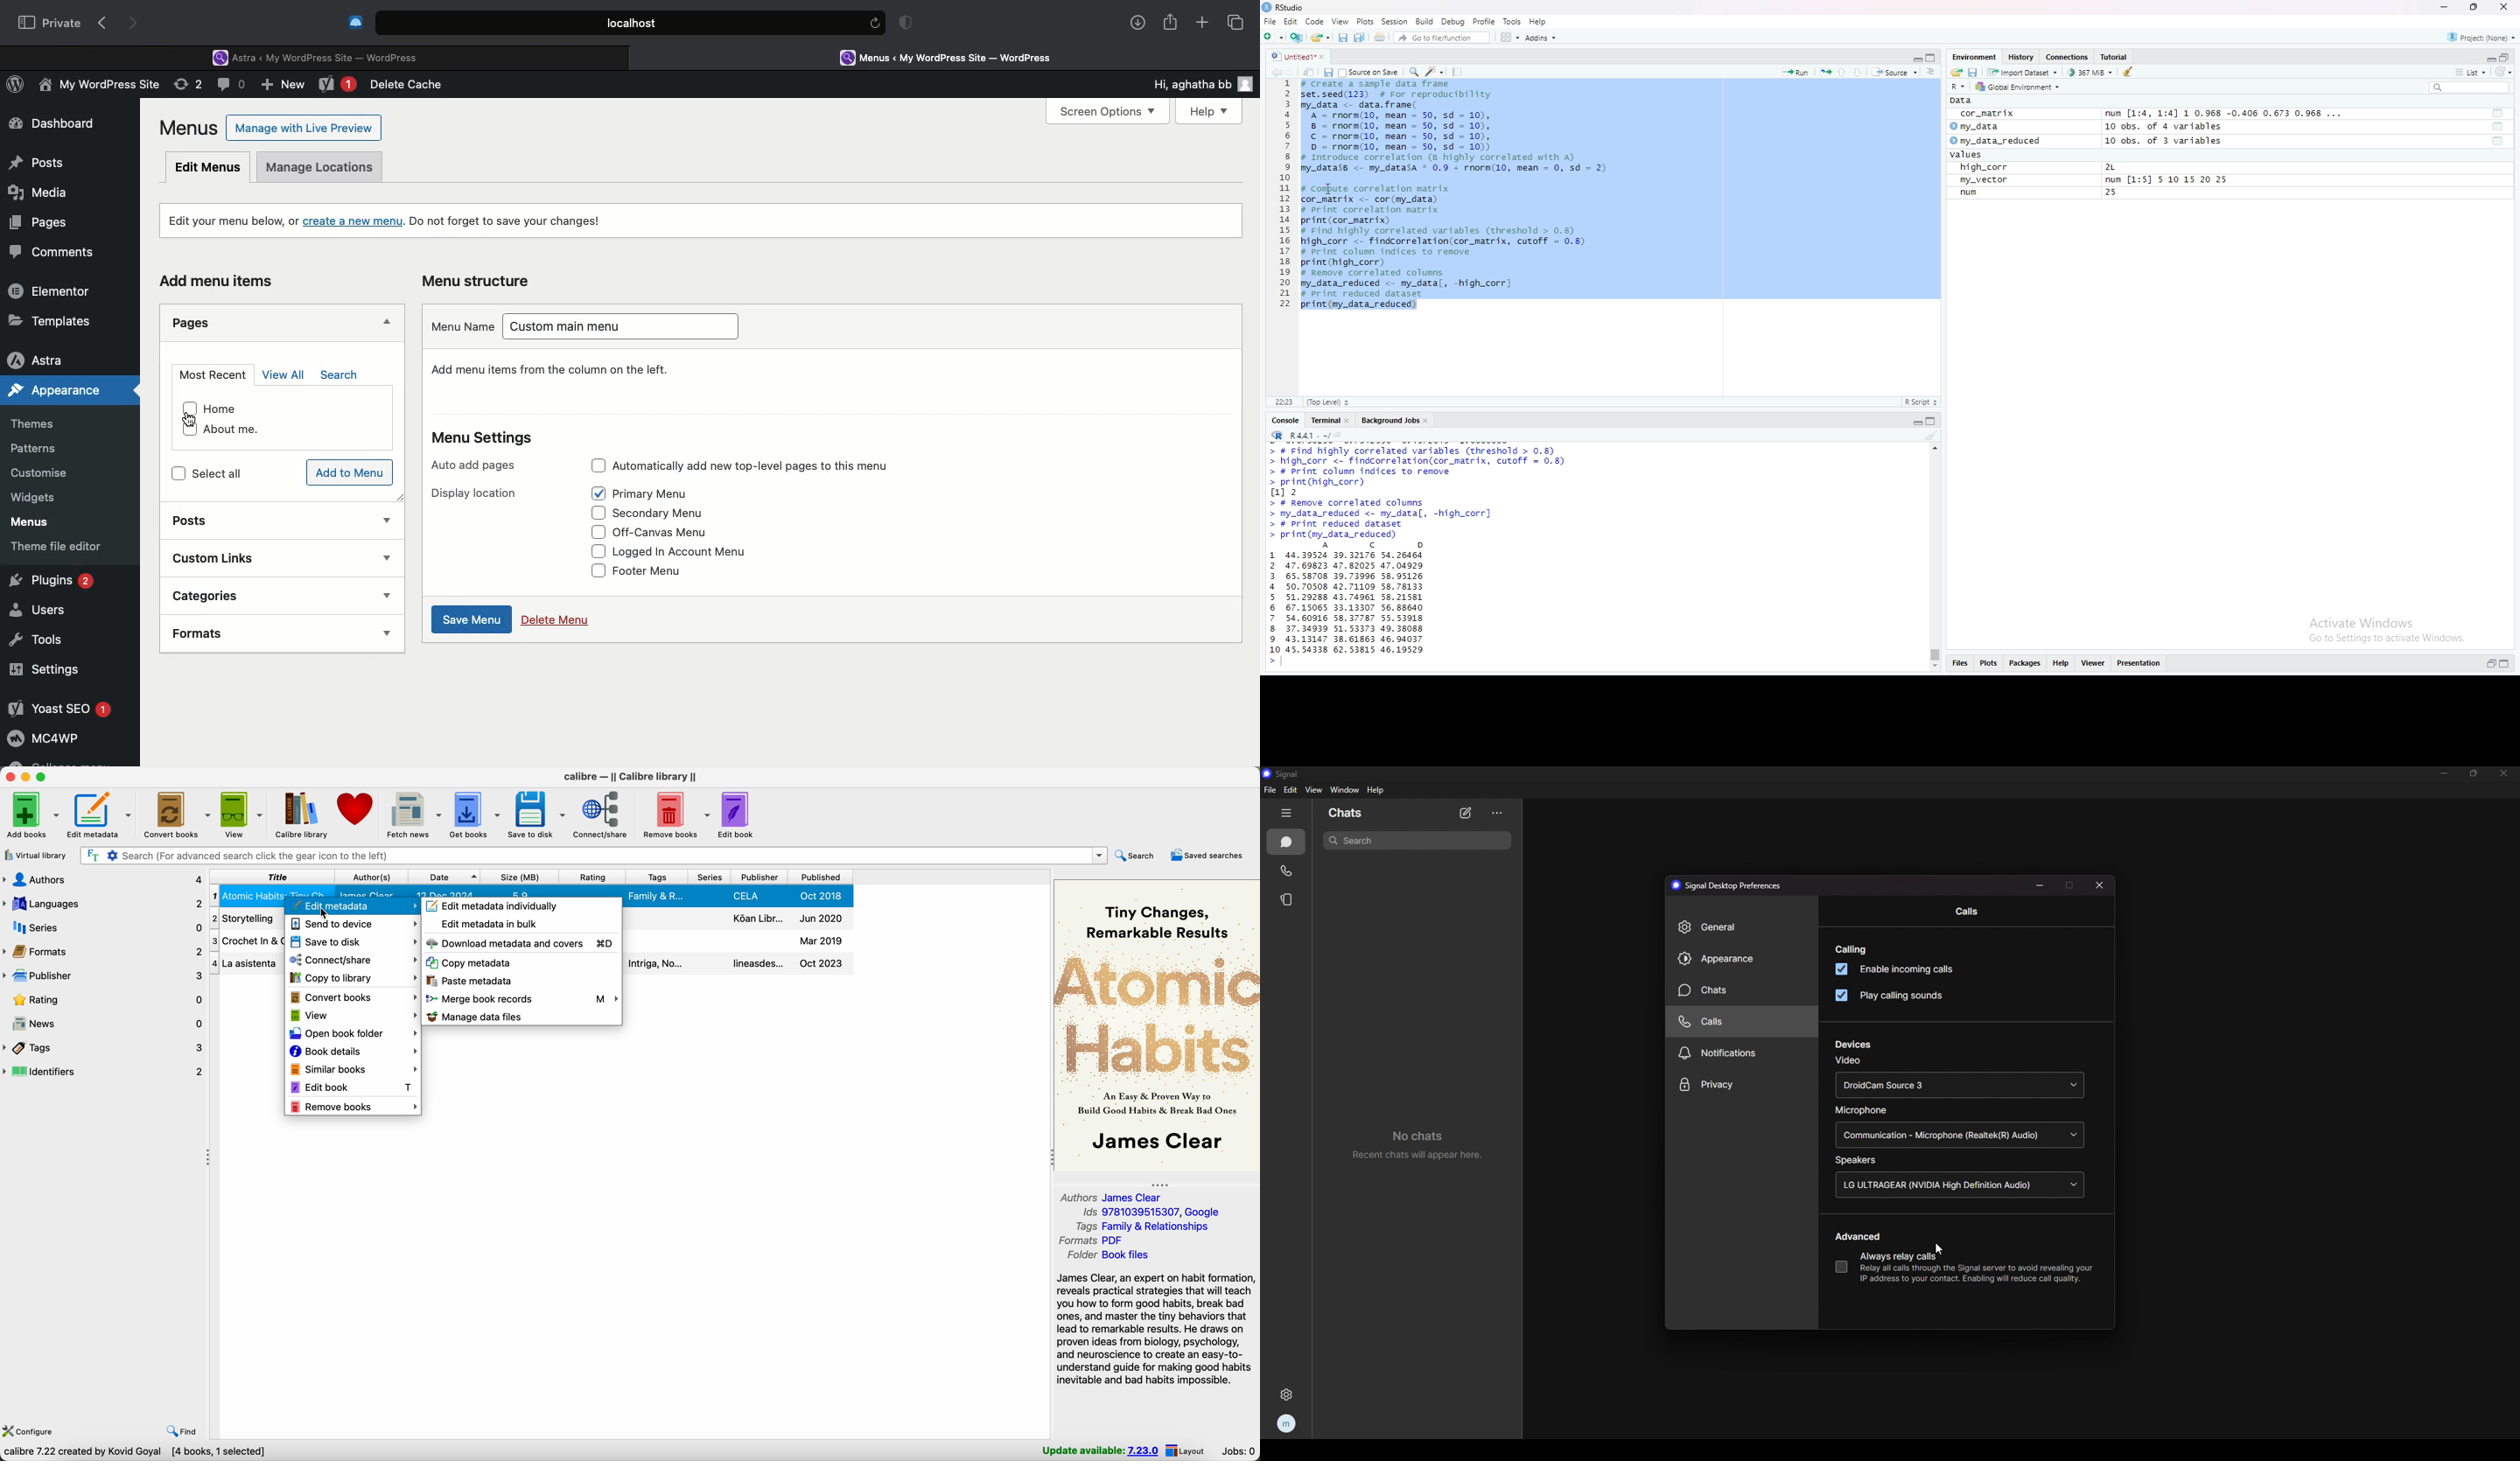  What do you see at coordinates (2475, 7) in the screenshot?
I see `maximise` at bounding box center [2475, 7].